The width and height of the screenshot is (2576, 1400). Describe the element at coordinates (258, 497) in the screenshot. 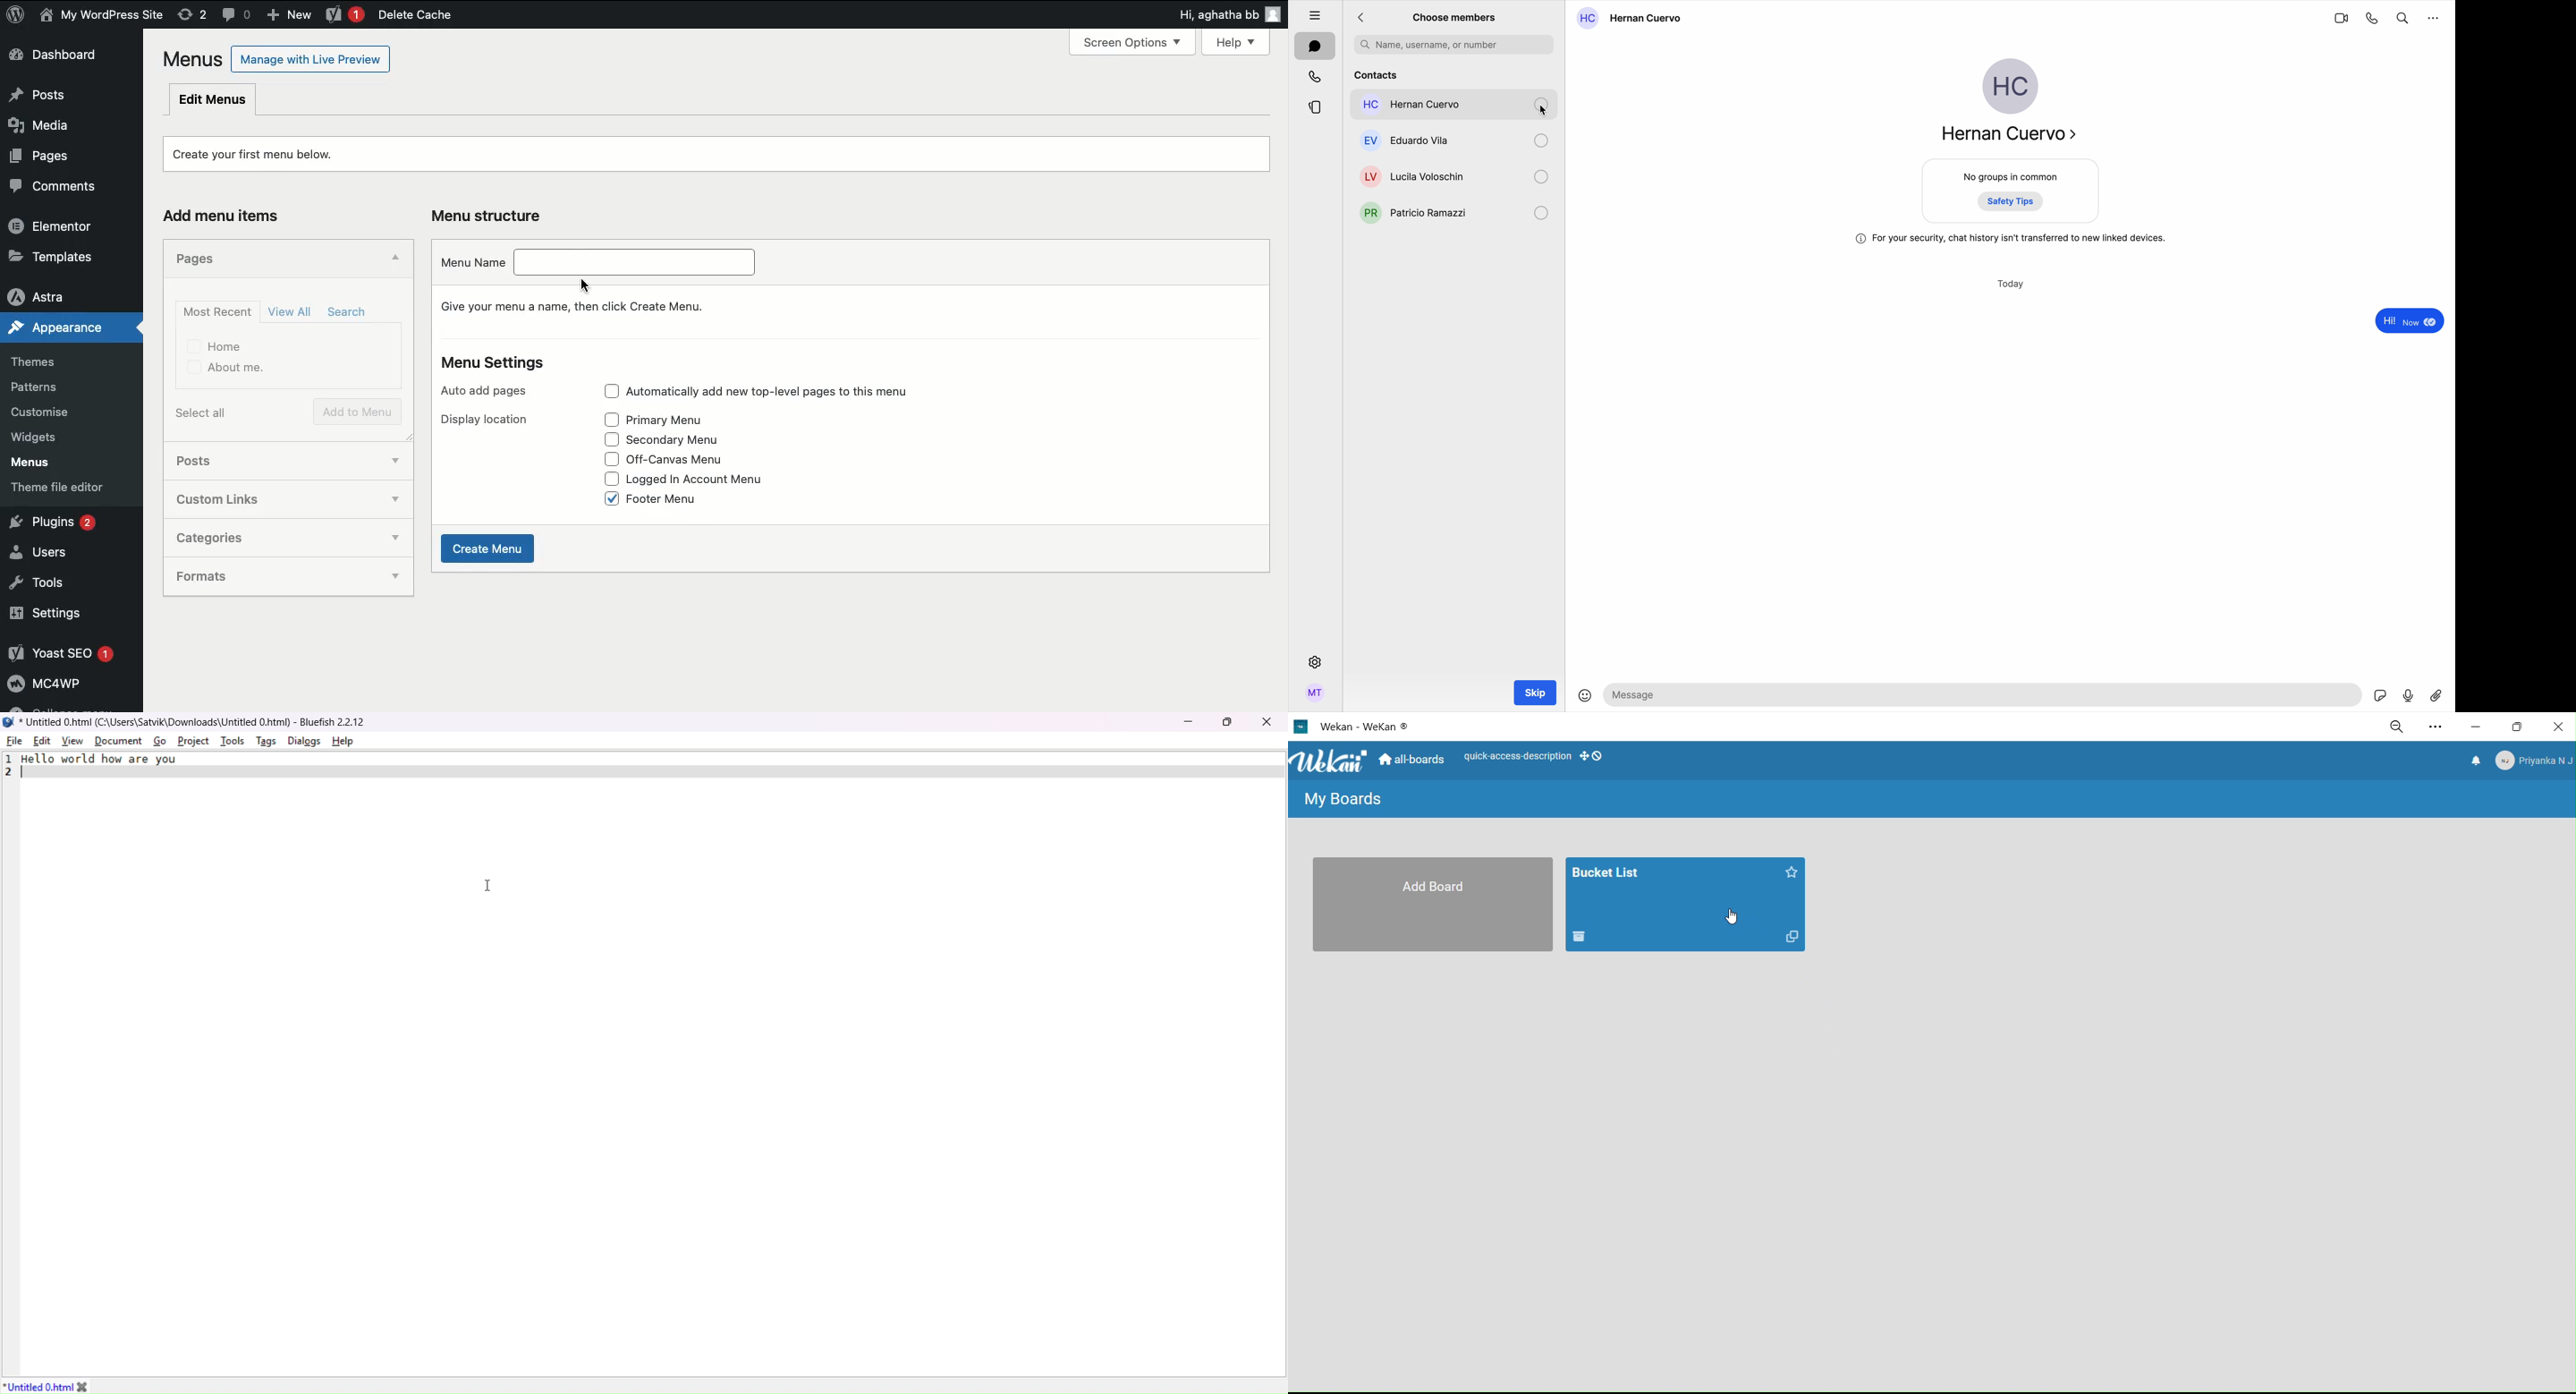

I see `Custom links` at that location.